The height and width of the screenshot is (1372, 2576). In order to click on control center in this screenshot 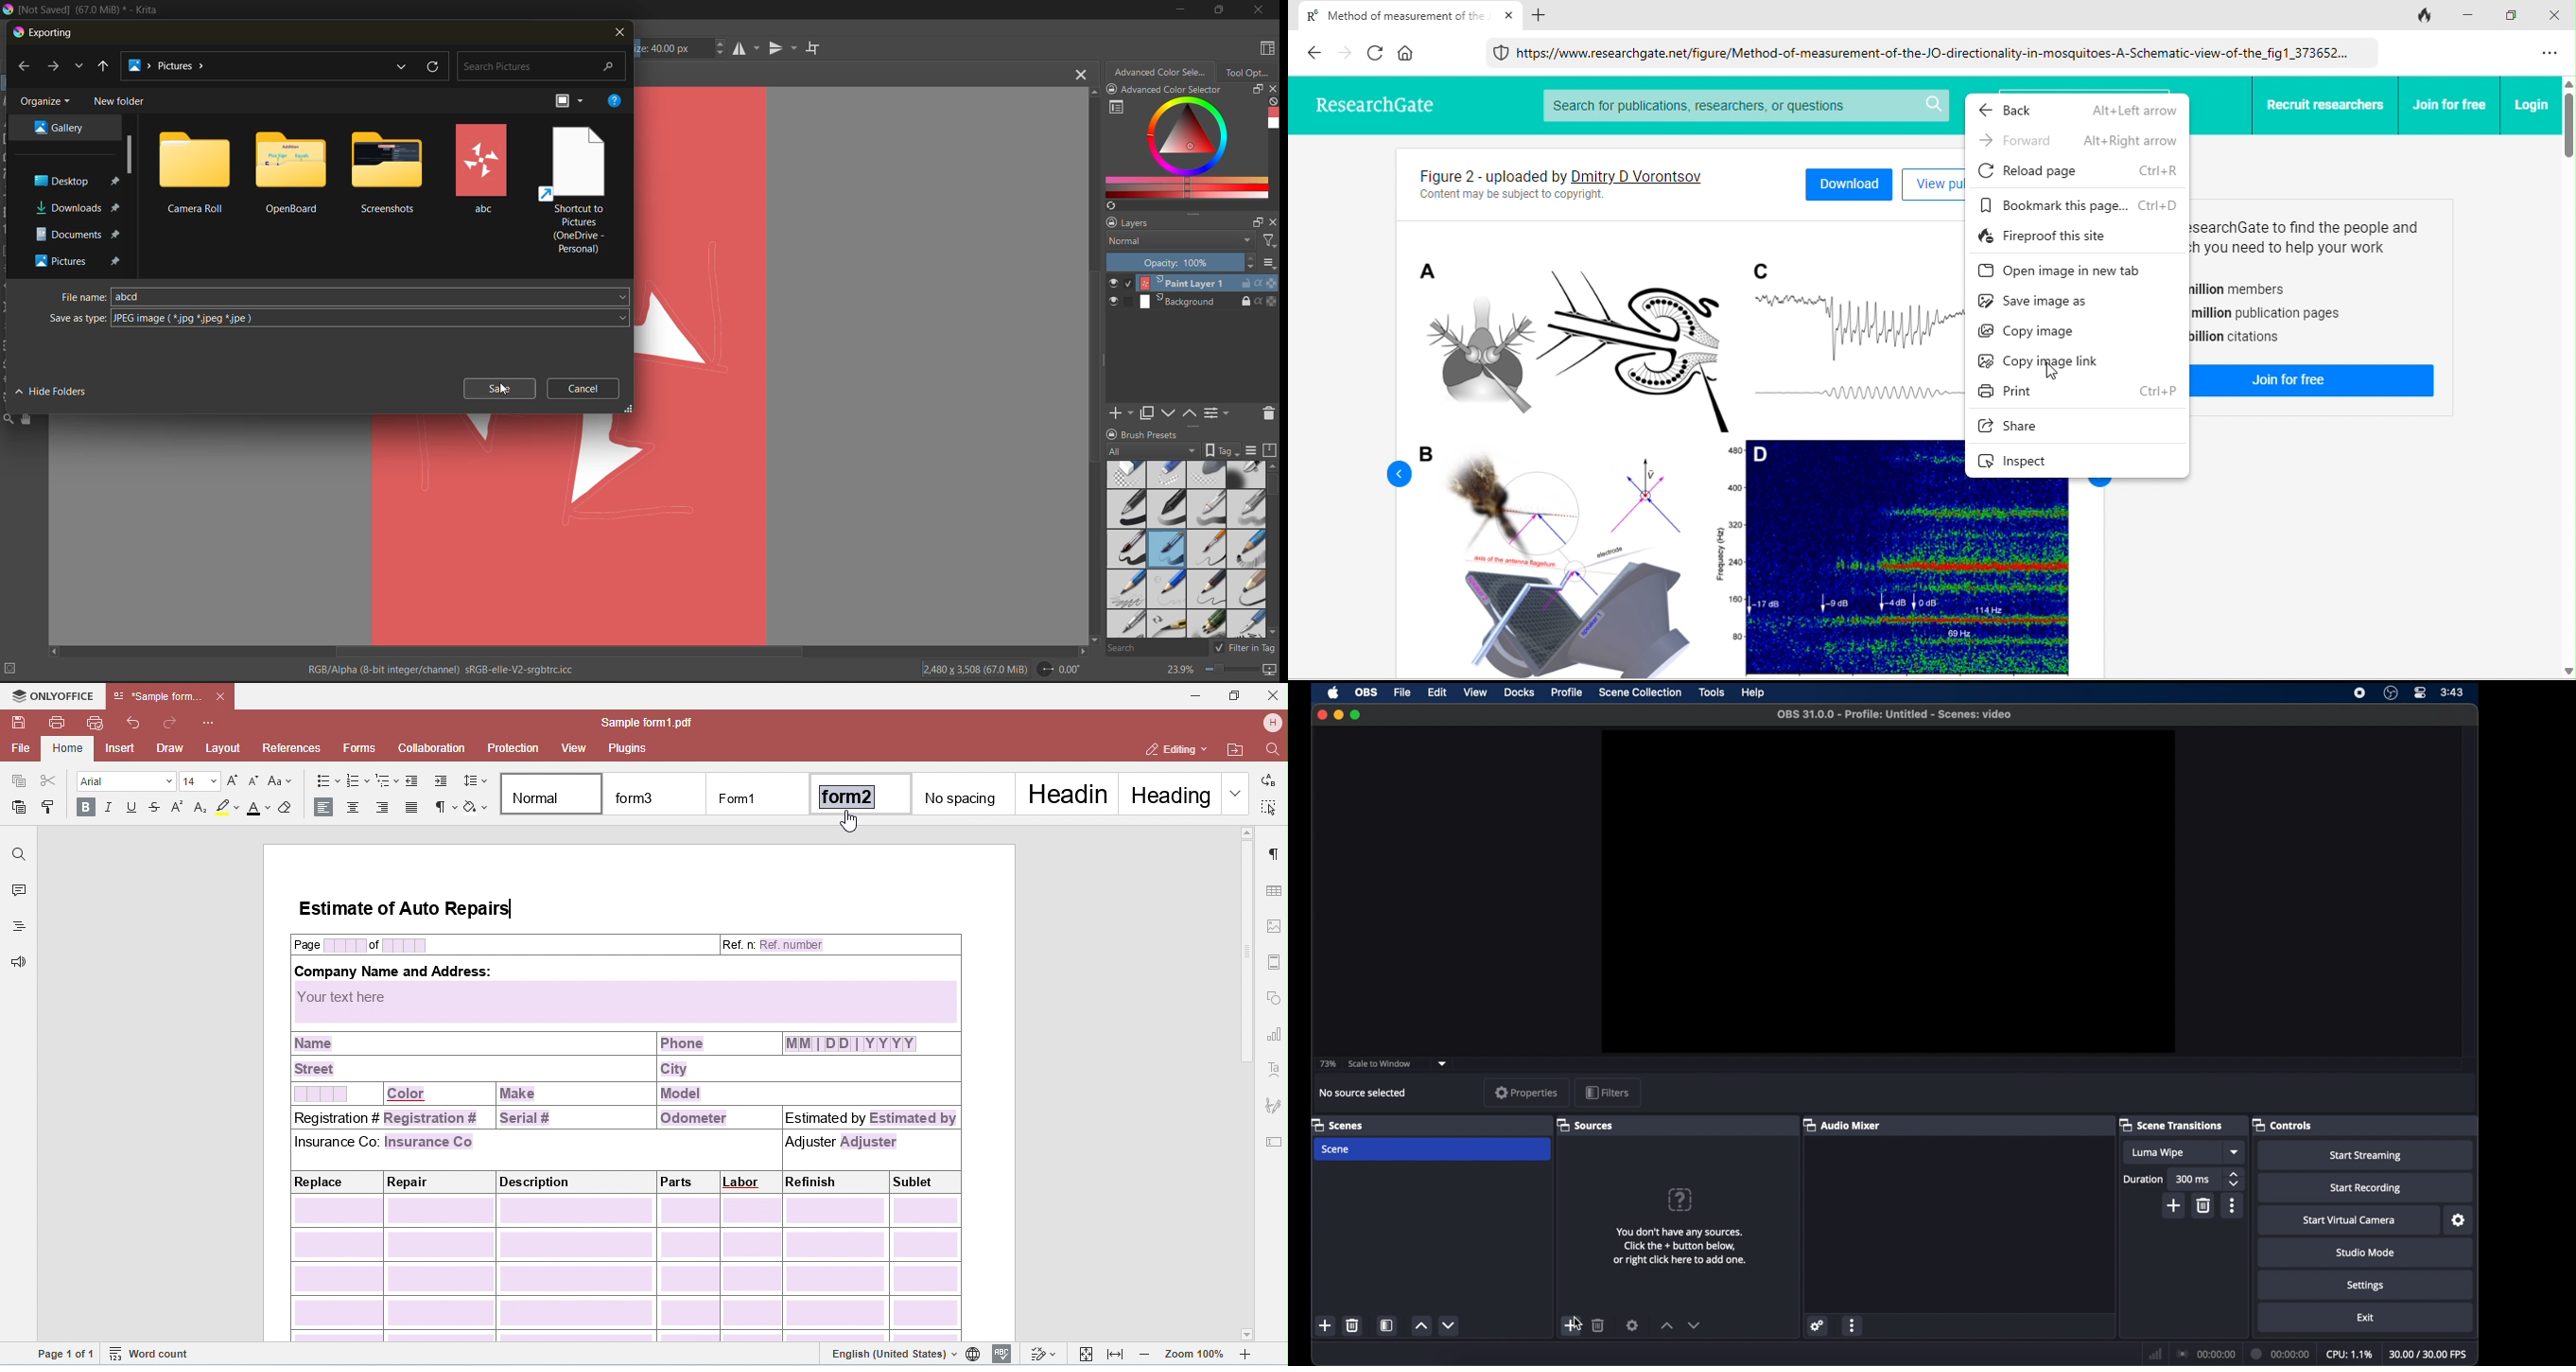, I will do `click(2420, 692)`.